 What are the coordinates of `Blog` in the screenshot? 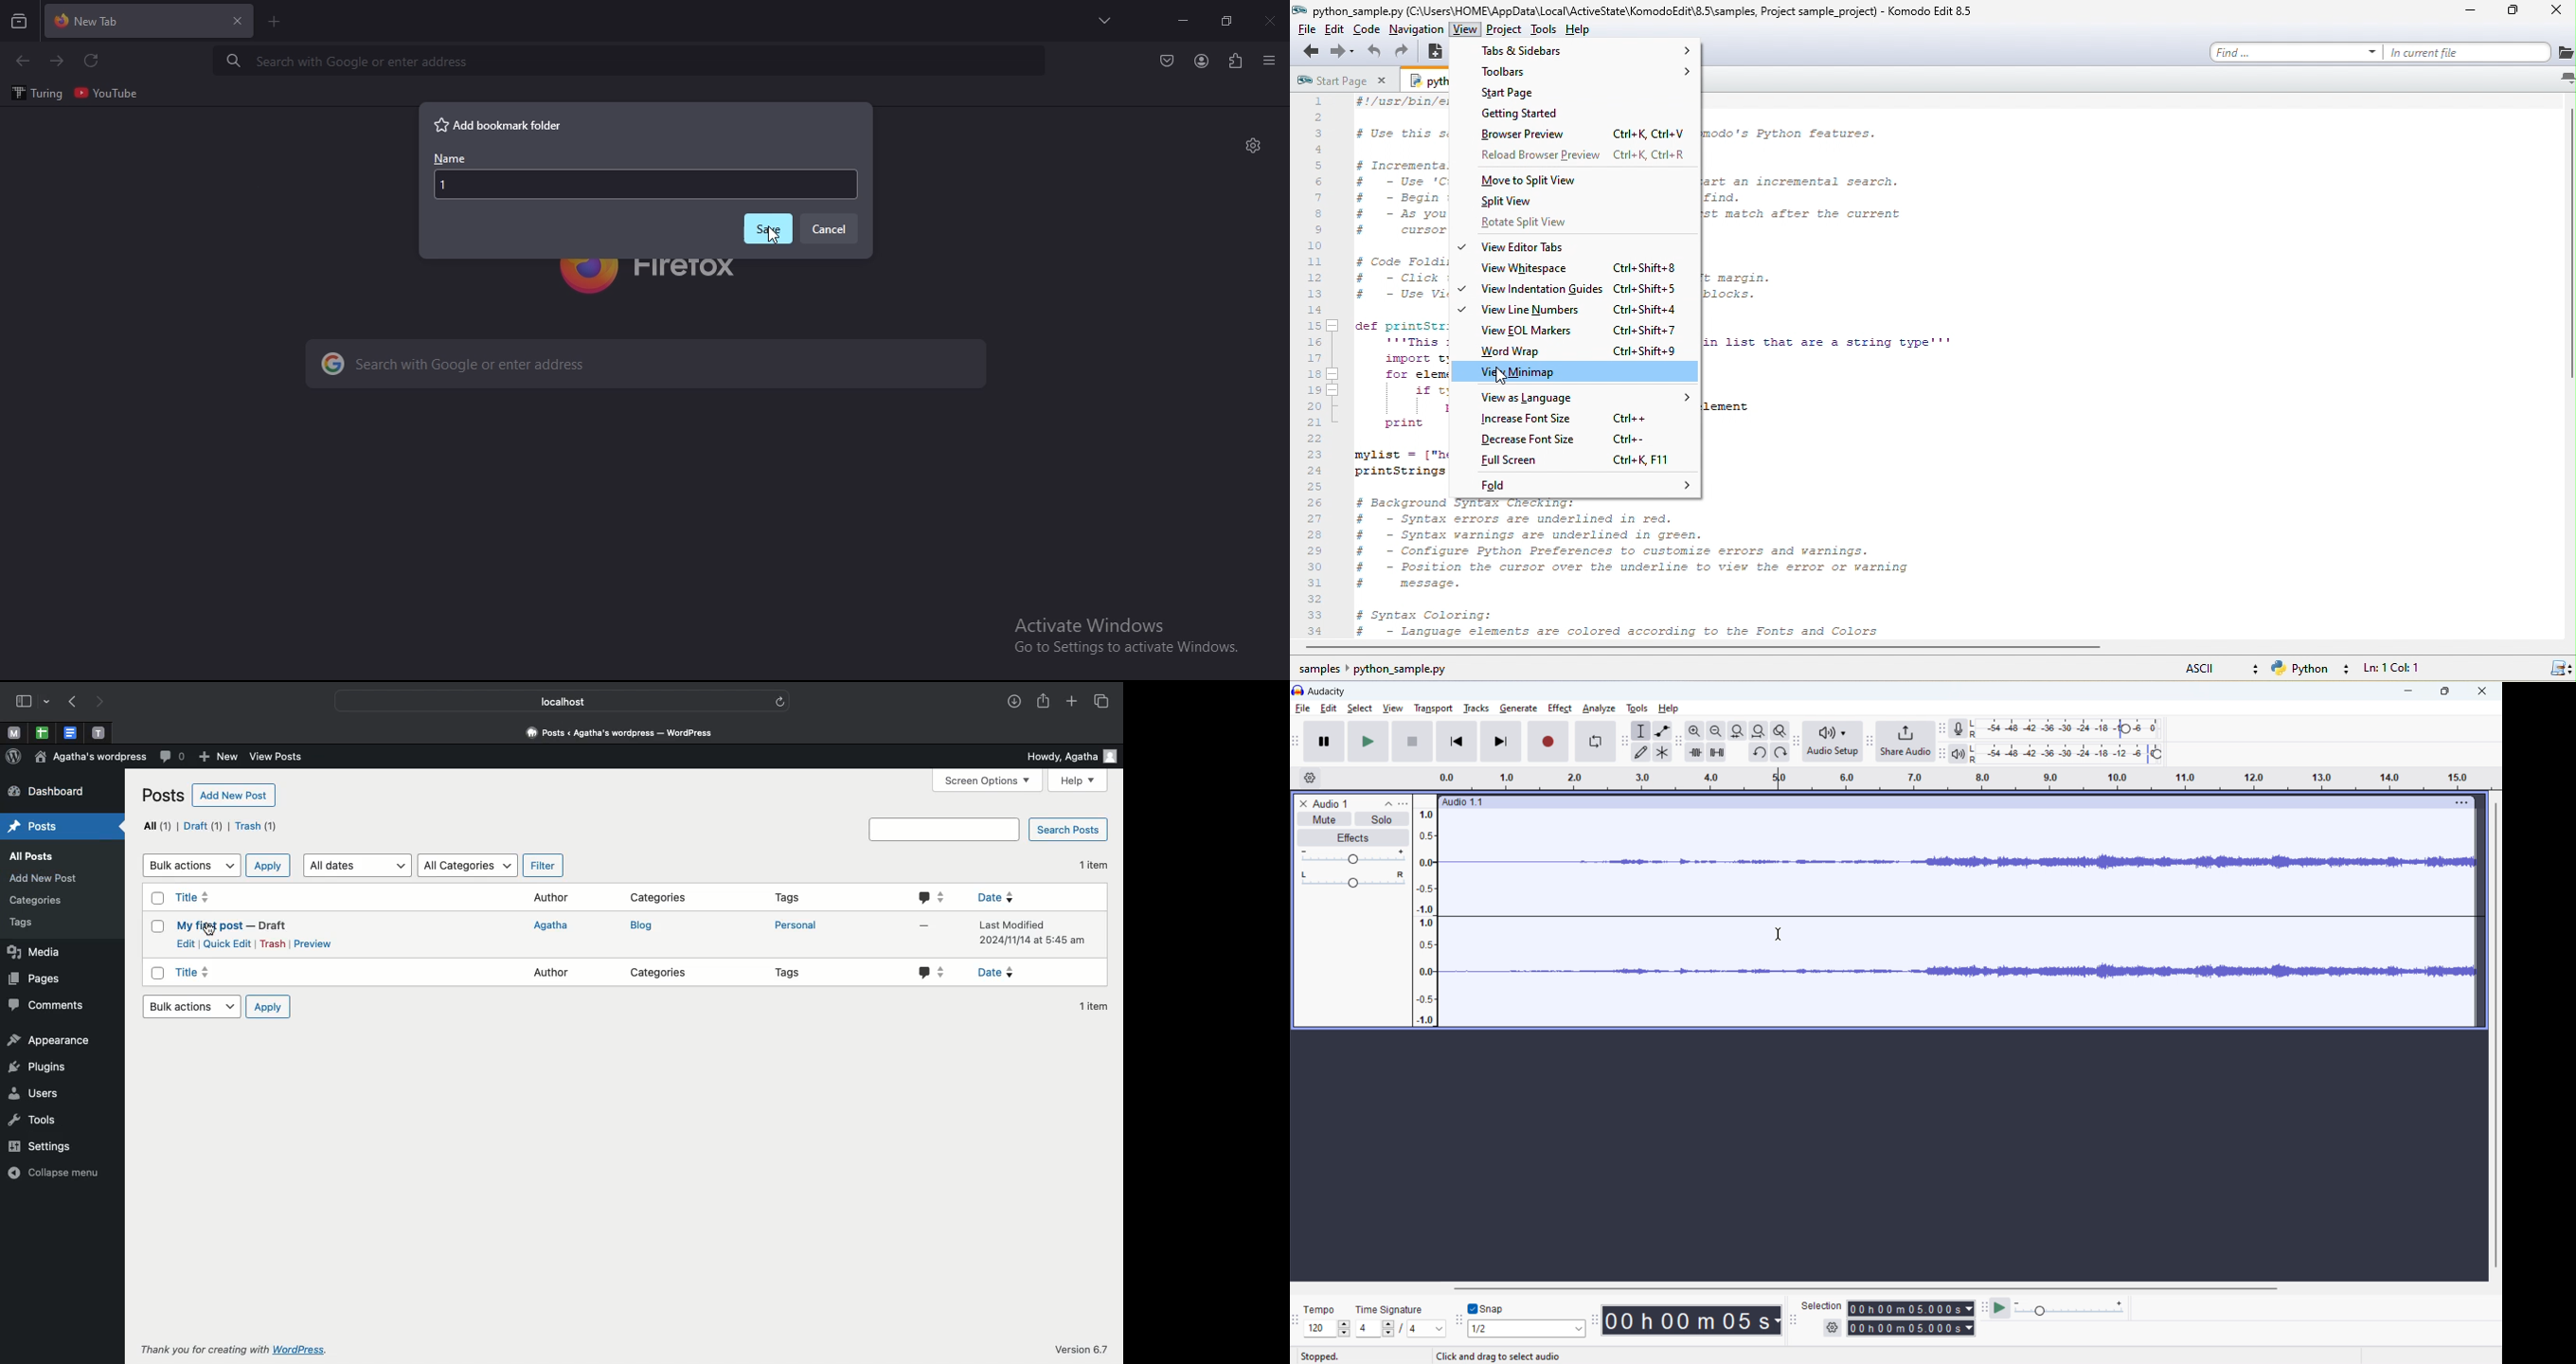 It's located at (646, 927).